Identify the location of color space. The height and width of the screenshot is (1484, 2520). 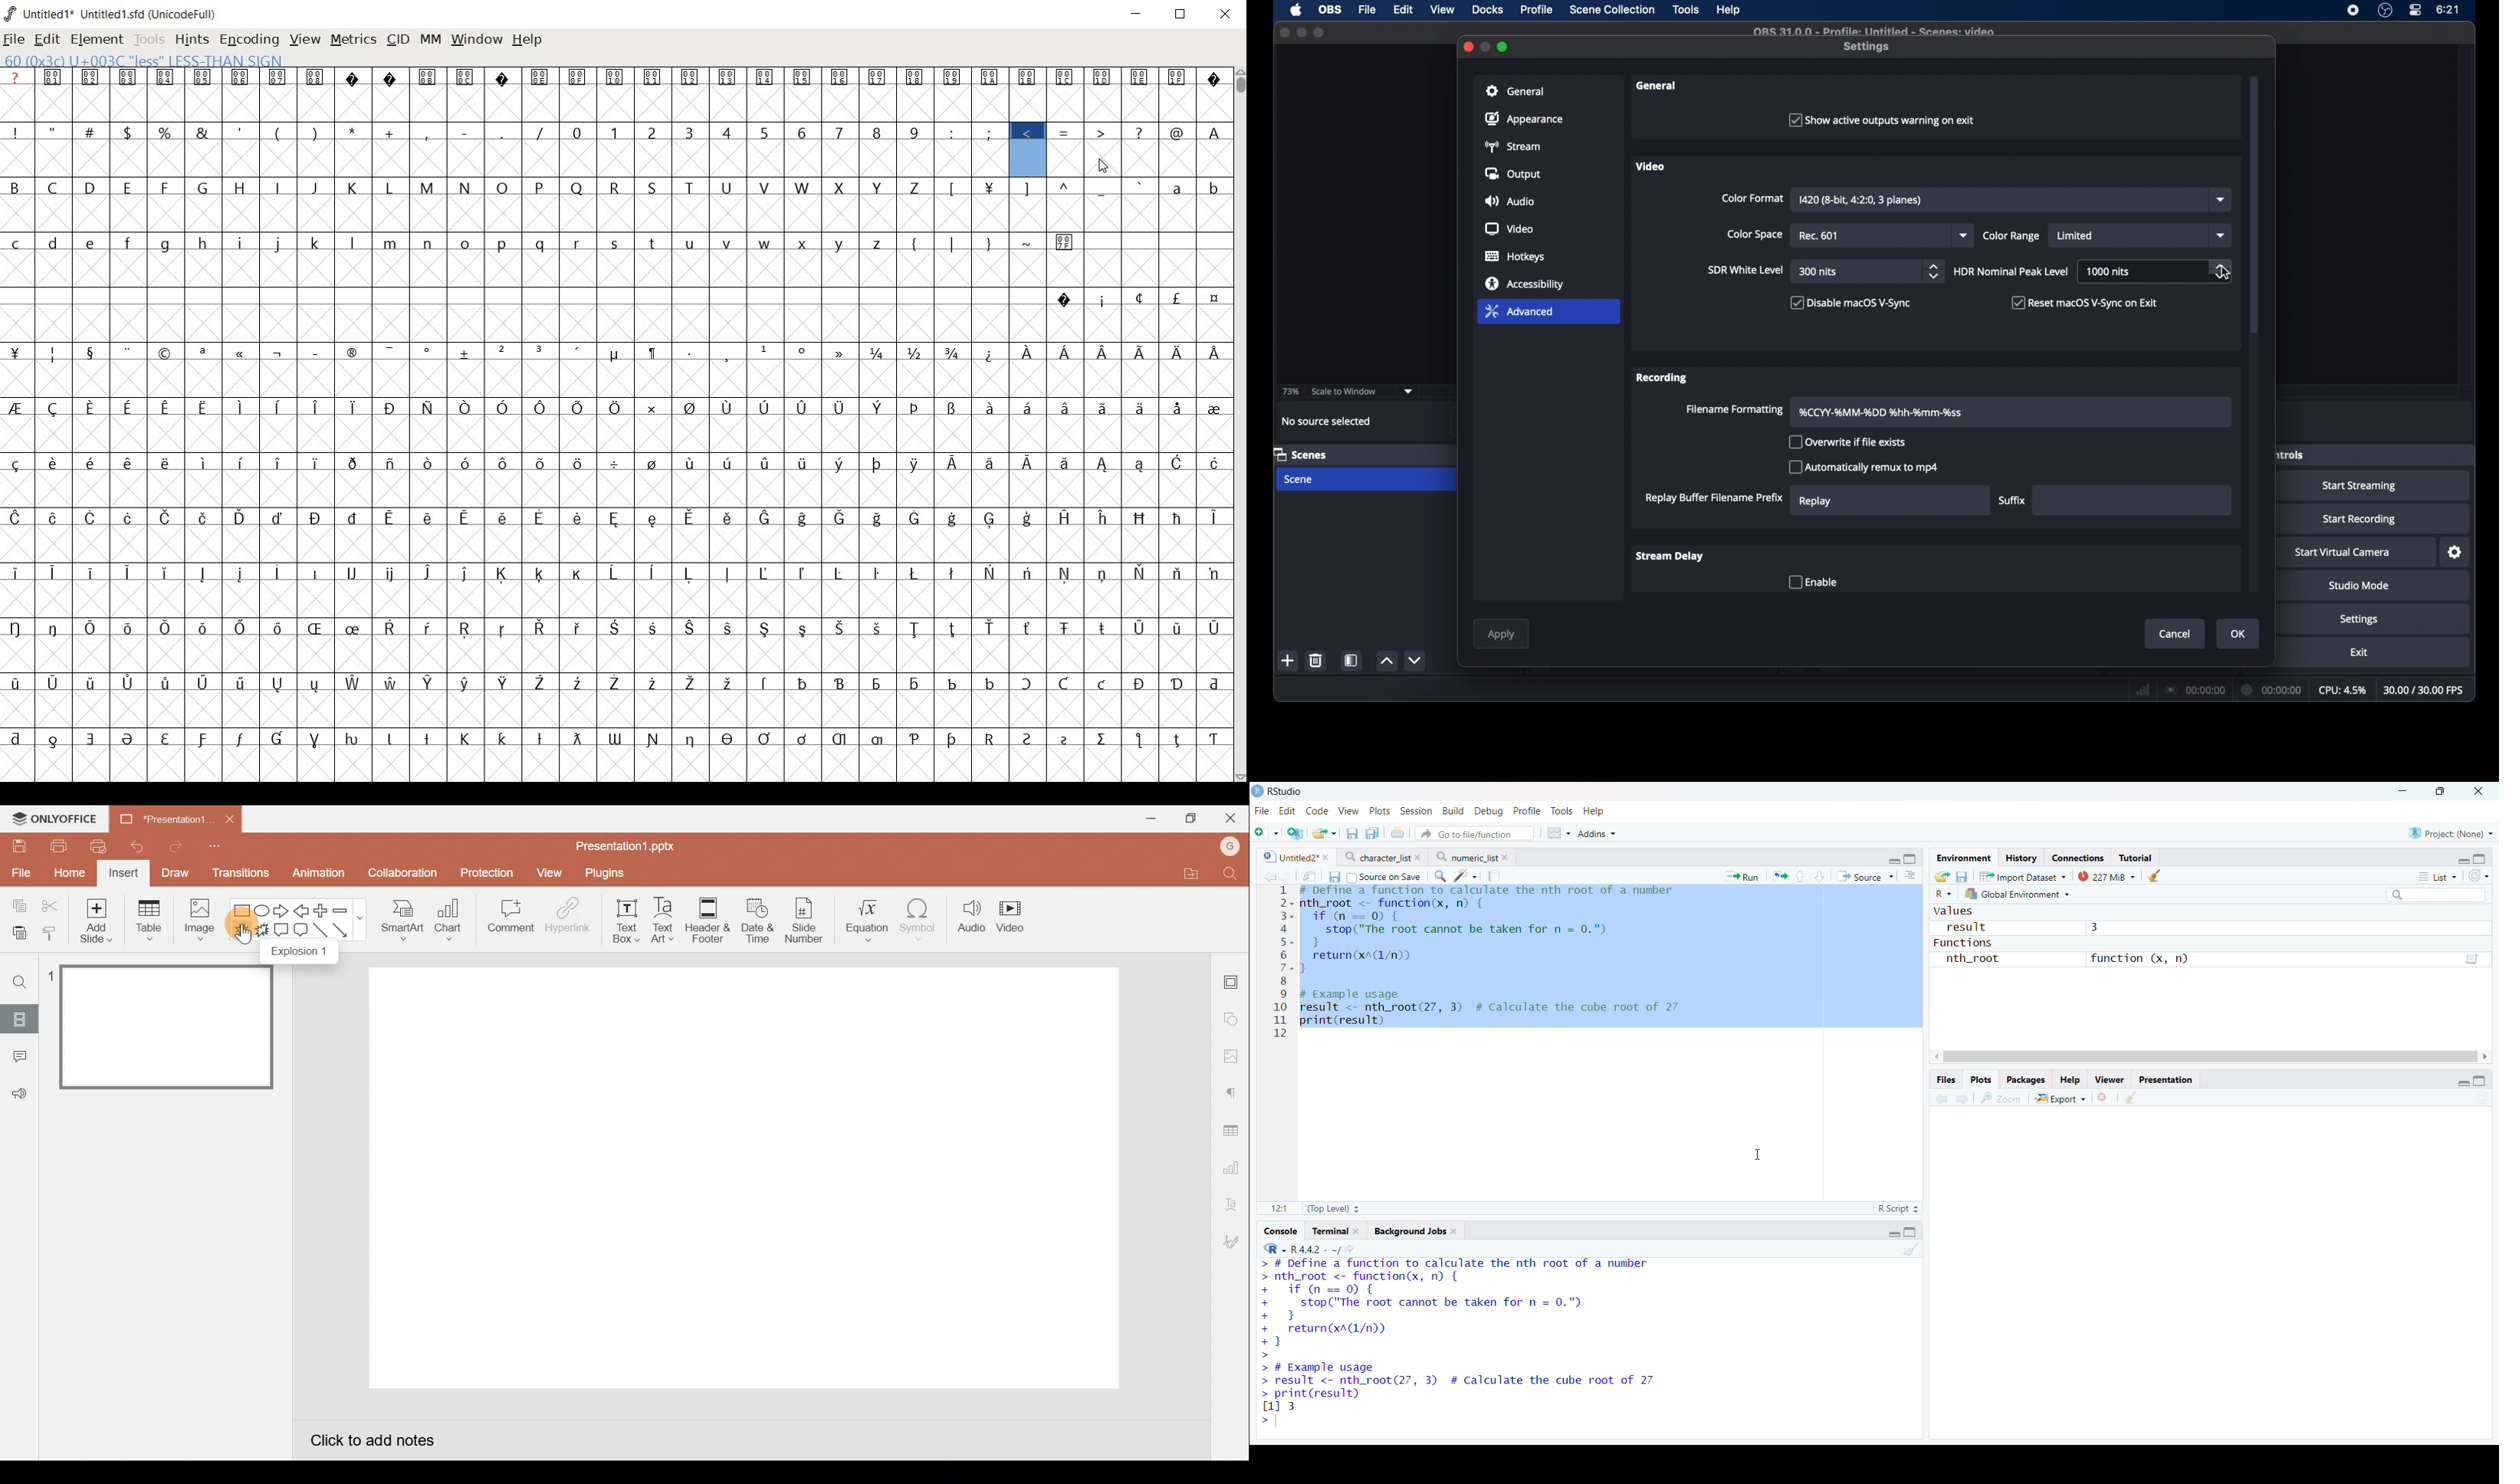
(1755, 234).